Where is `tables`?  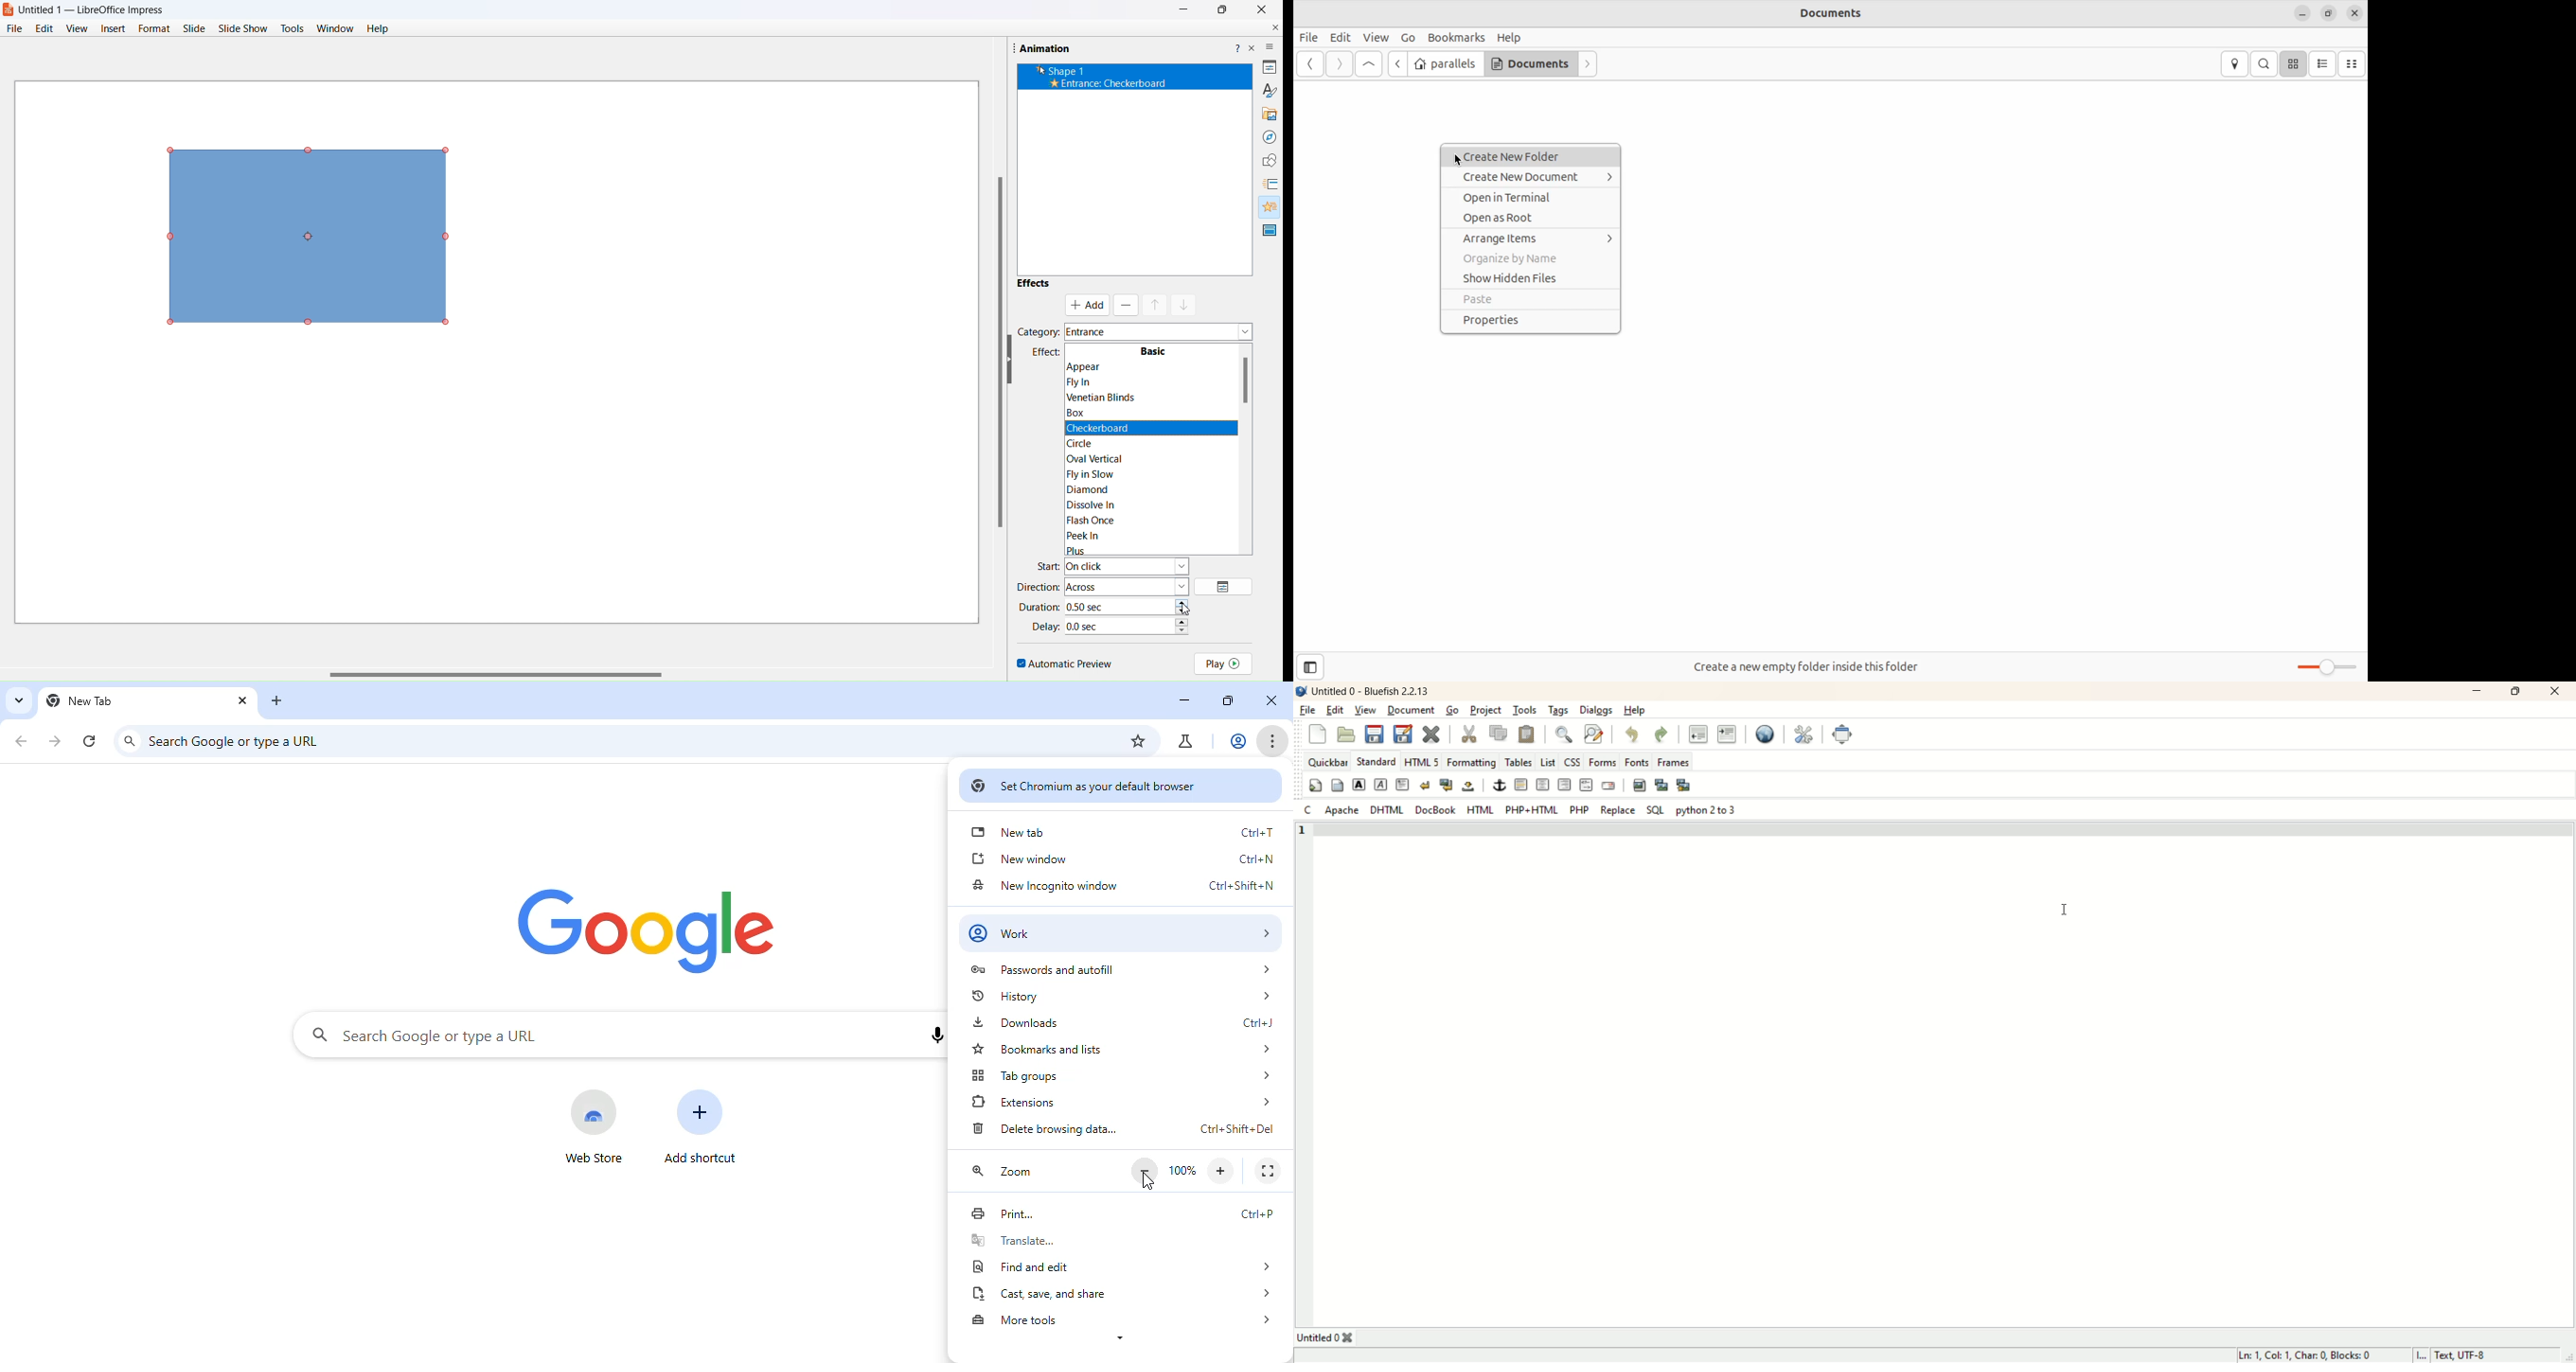 tables is located at coordinates (1516, 763).